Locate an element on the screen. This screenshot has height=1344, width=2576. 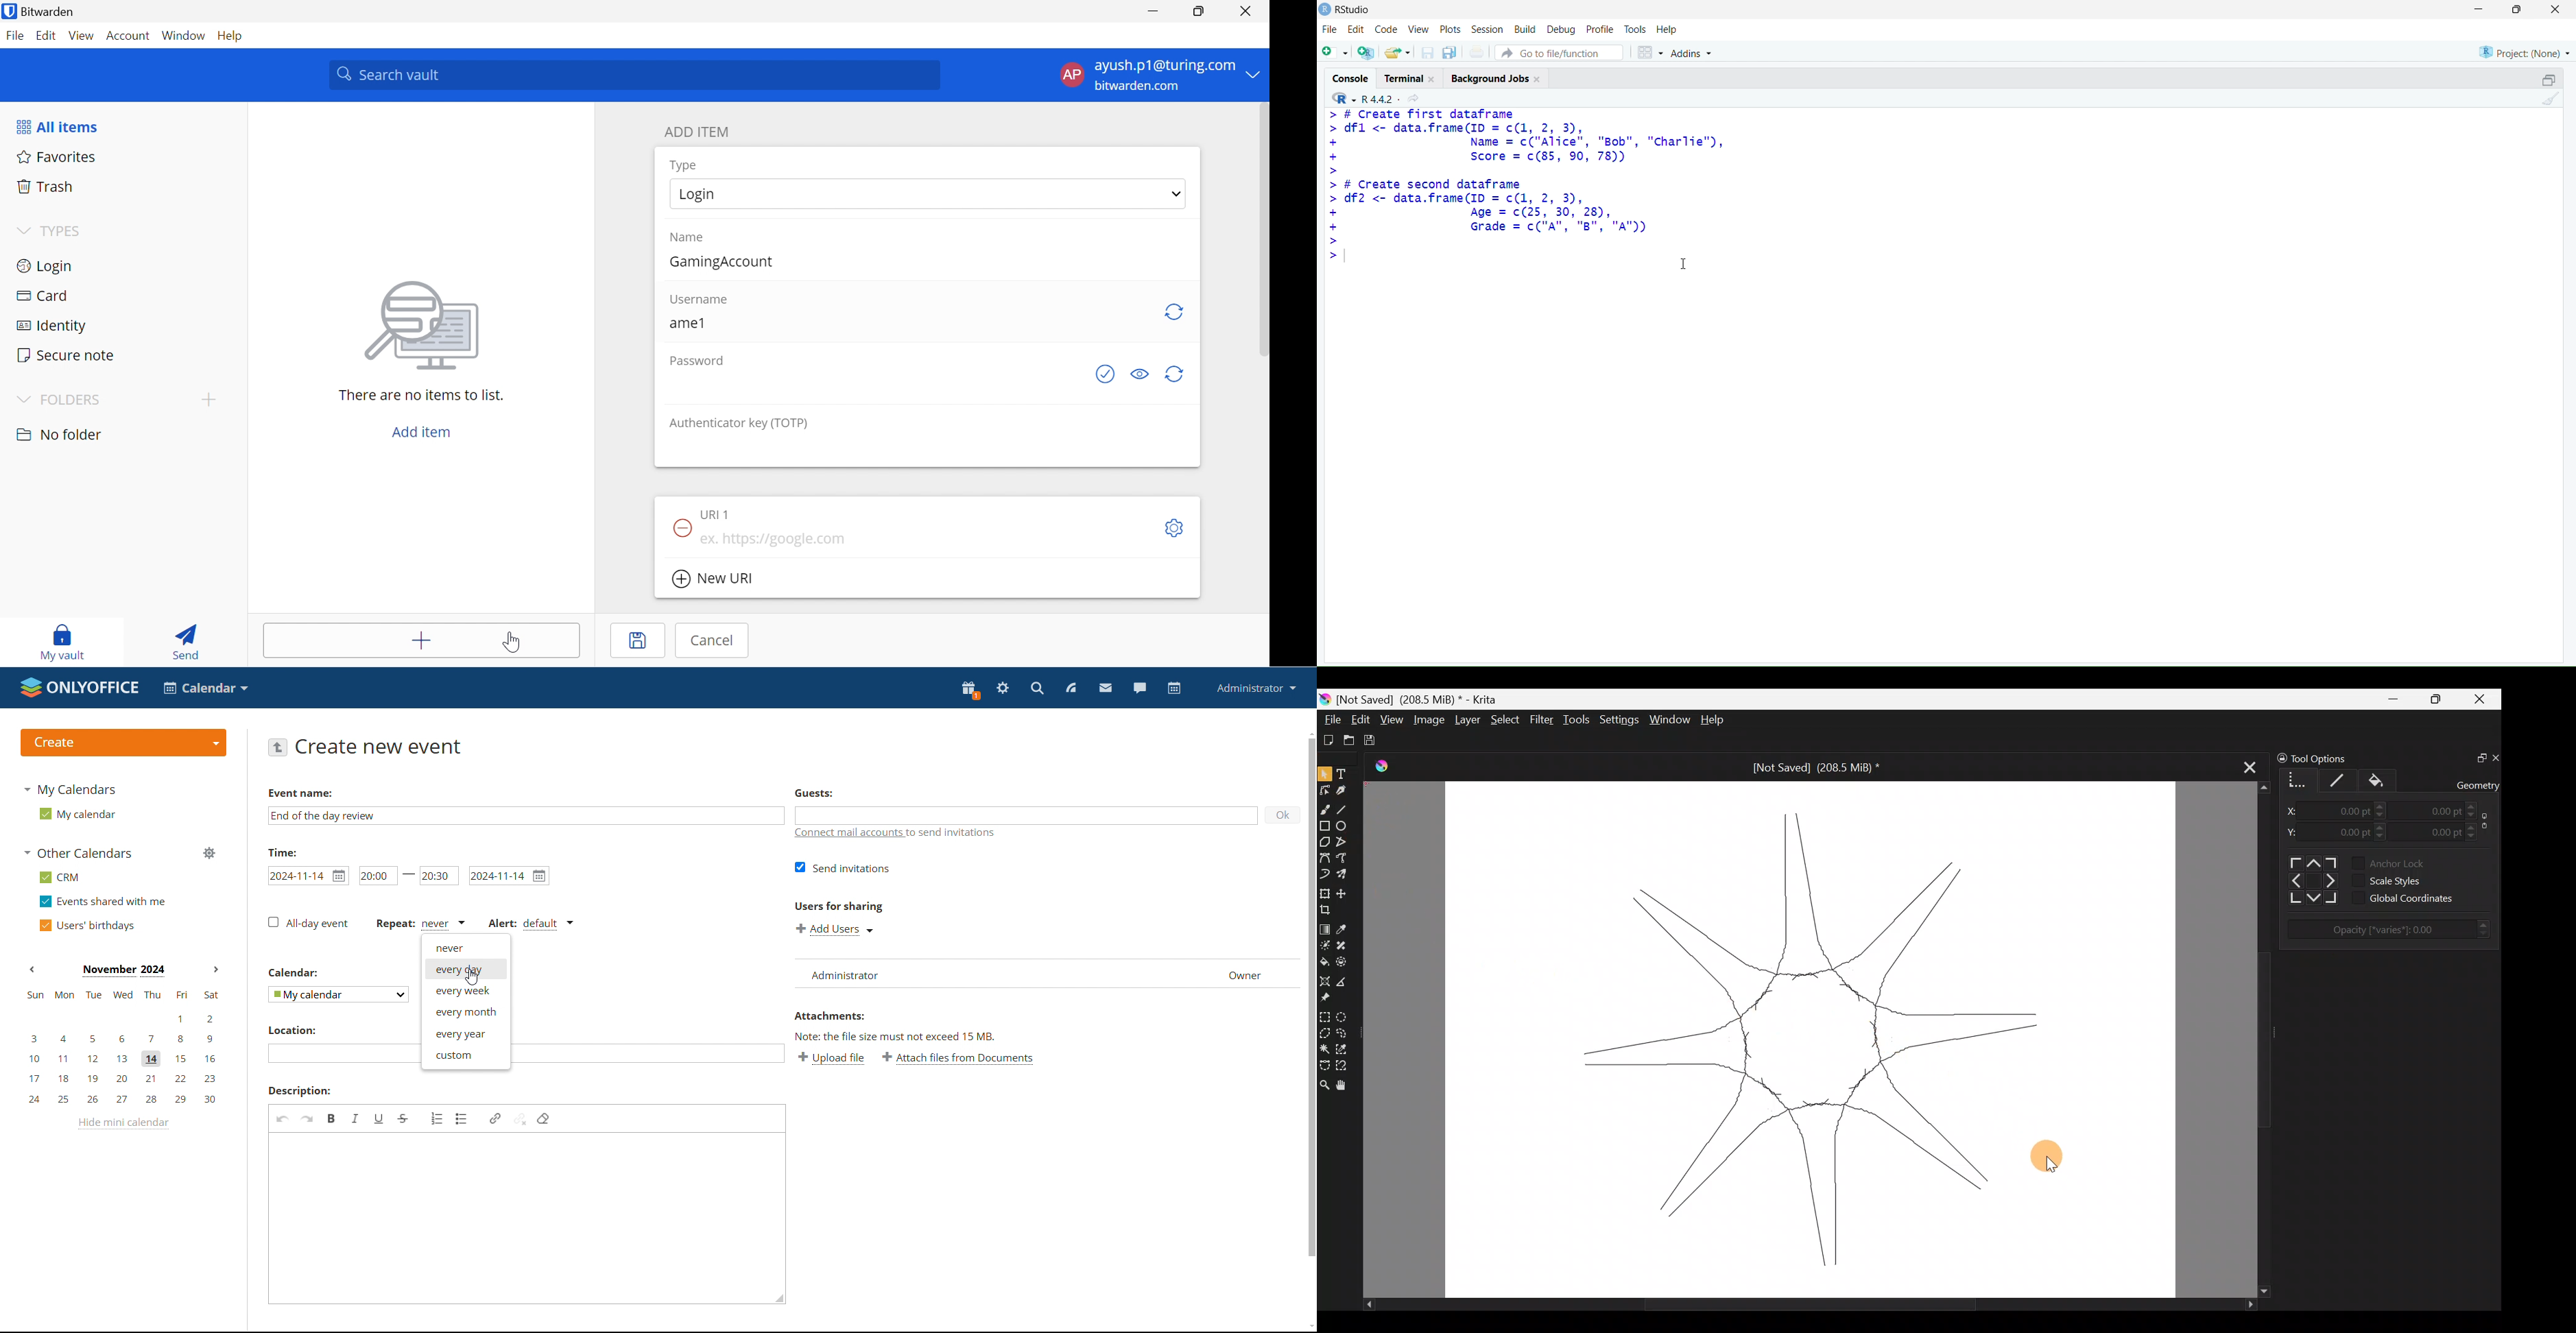
Float docker is located at coordinates (2476, 756).